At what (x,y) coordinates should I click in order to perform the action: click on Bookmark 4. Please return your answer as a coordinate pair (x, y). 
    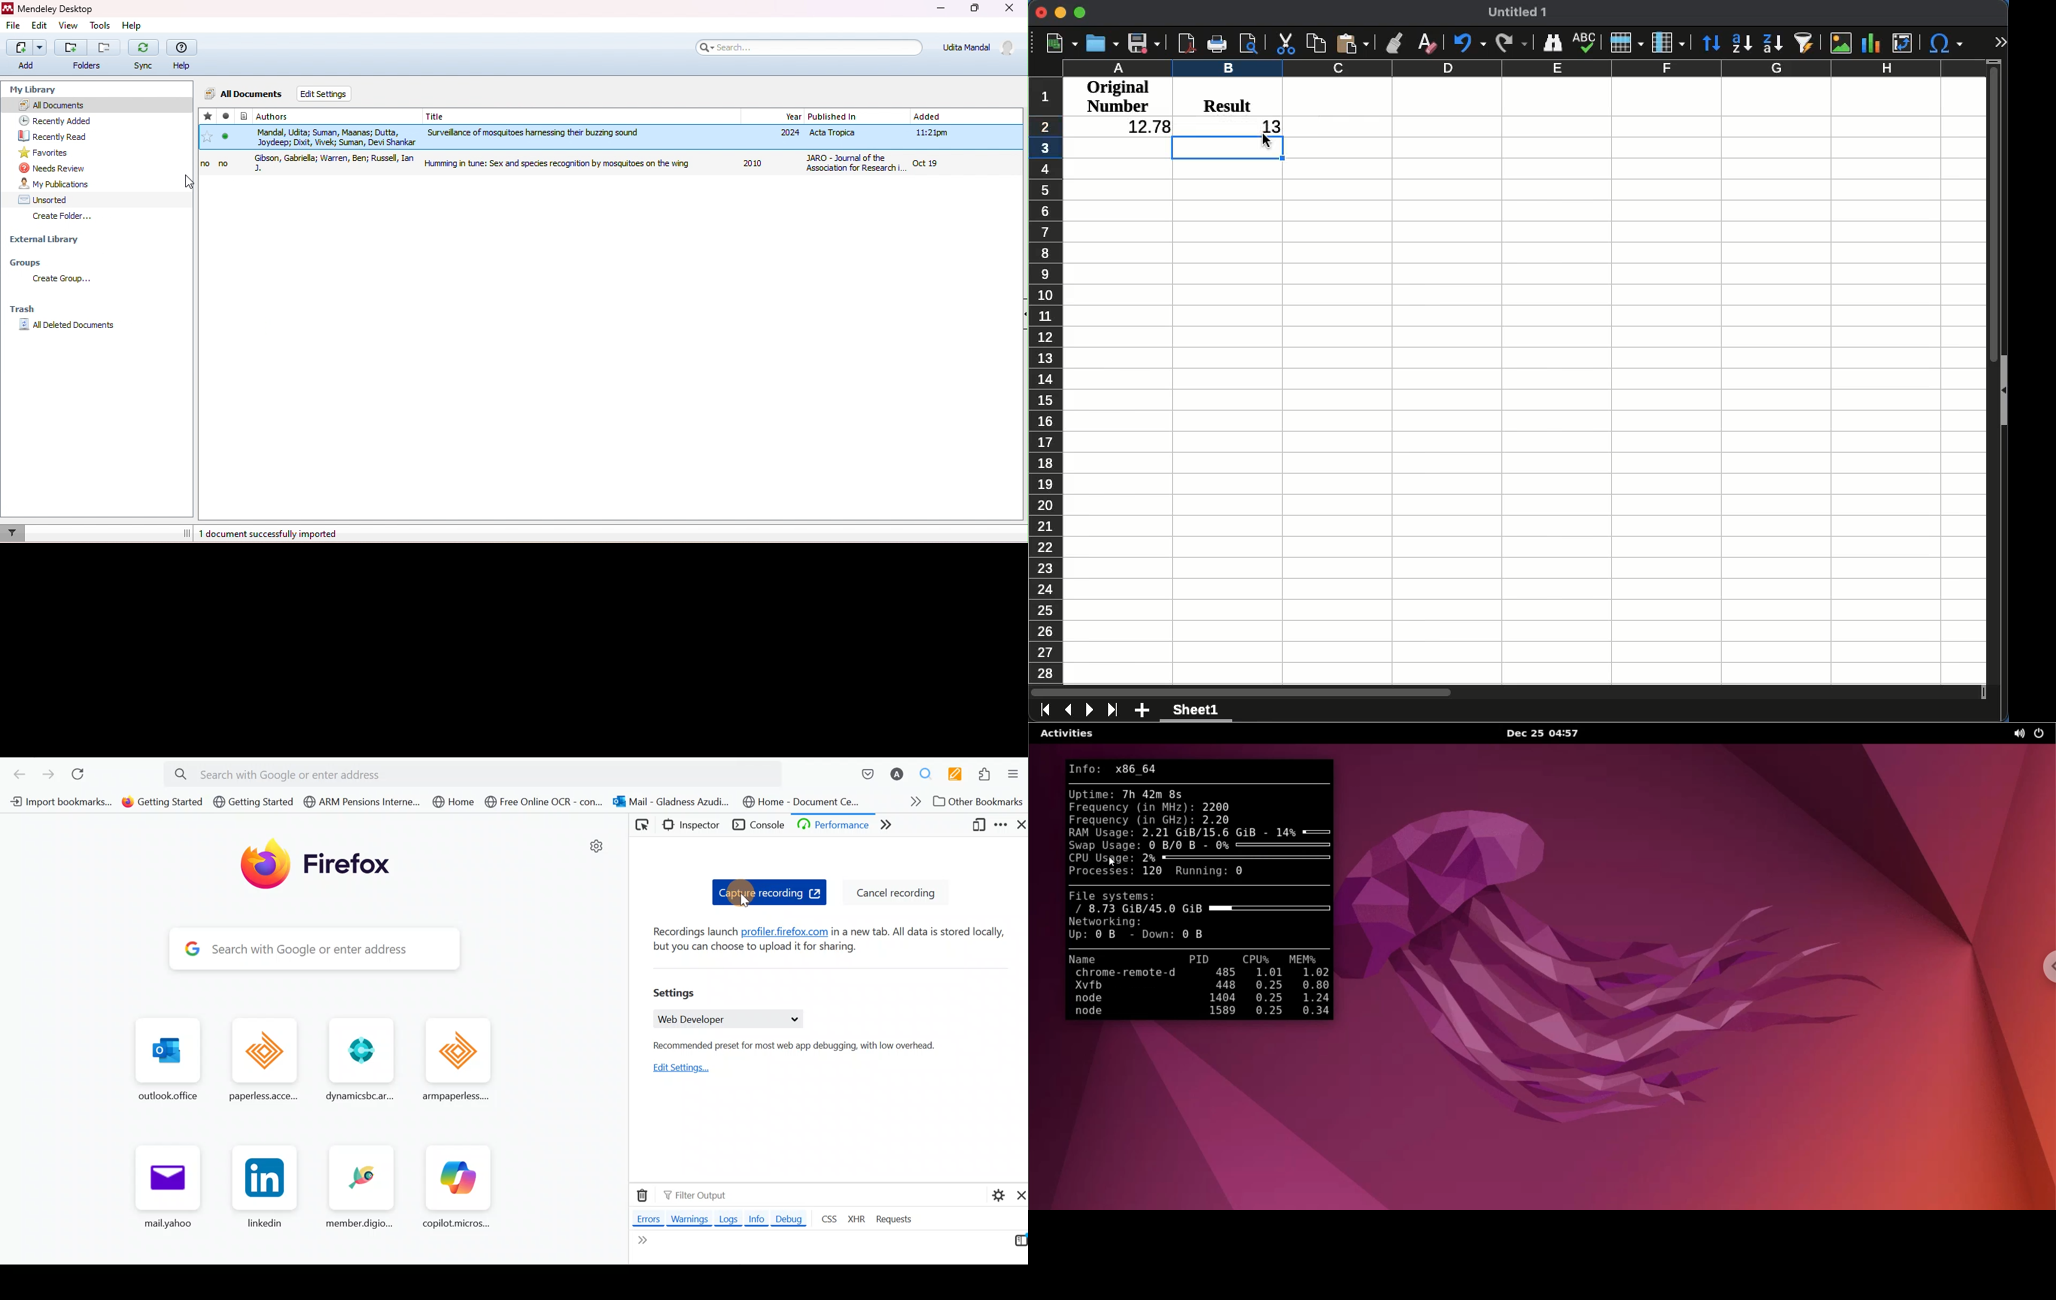
    Looking at the image, I should click on (361, 802).